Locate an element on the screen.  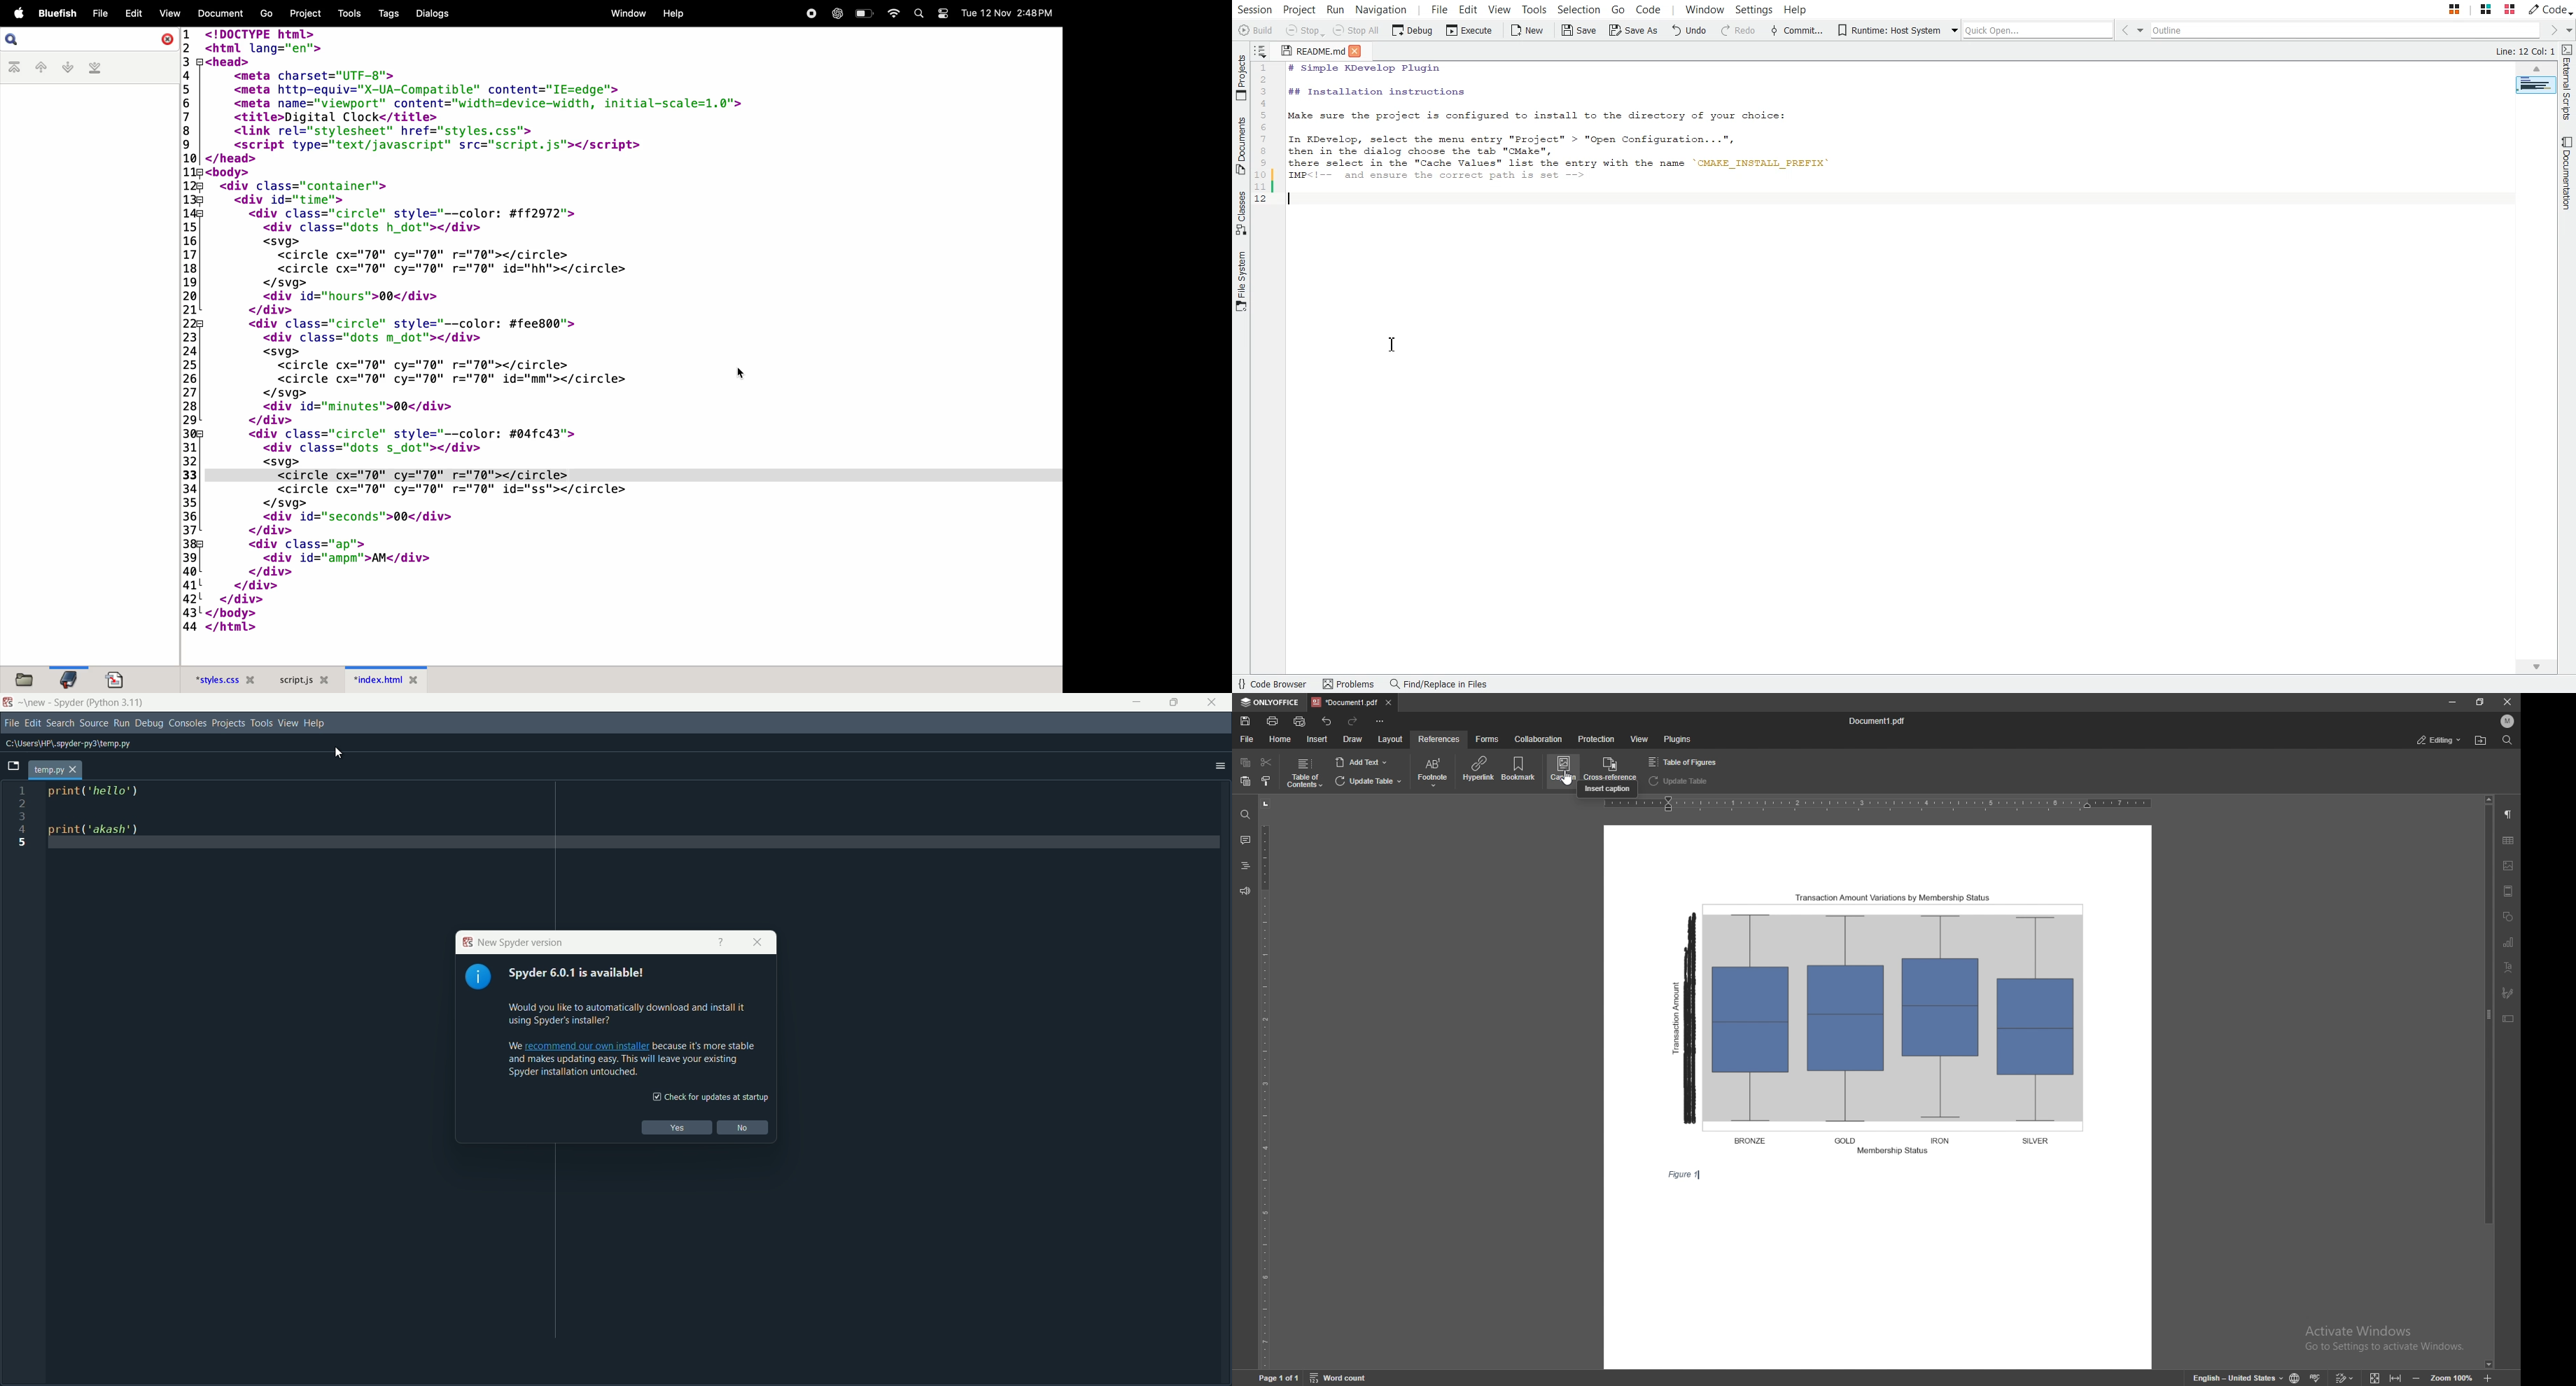
quick print is located at coordinates (1302, 721).